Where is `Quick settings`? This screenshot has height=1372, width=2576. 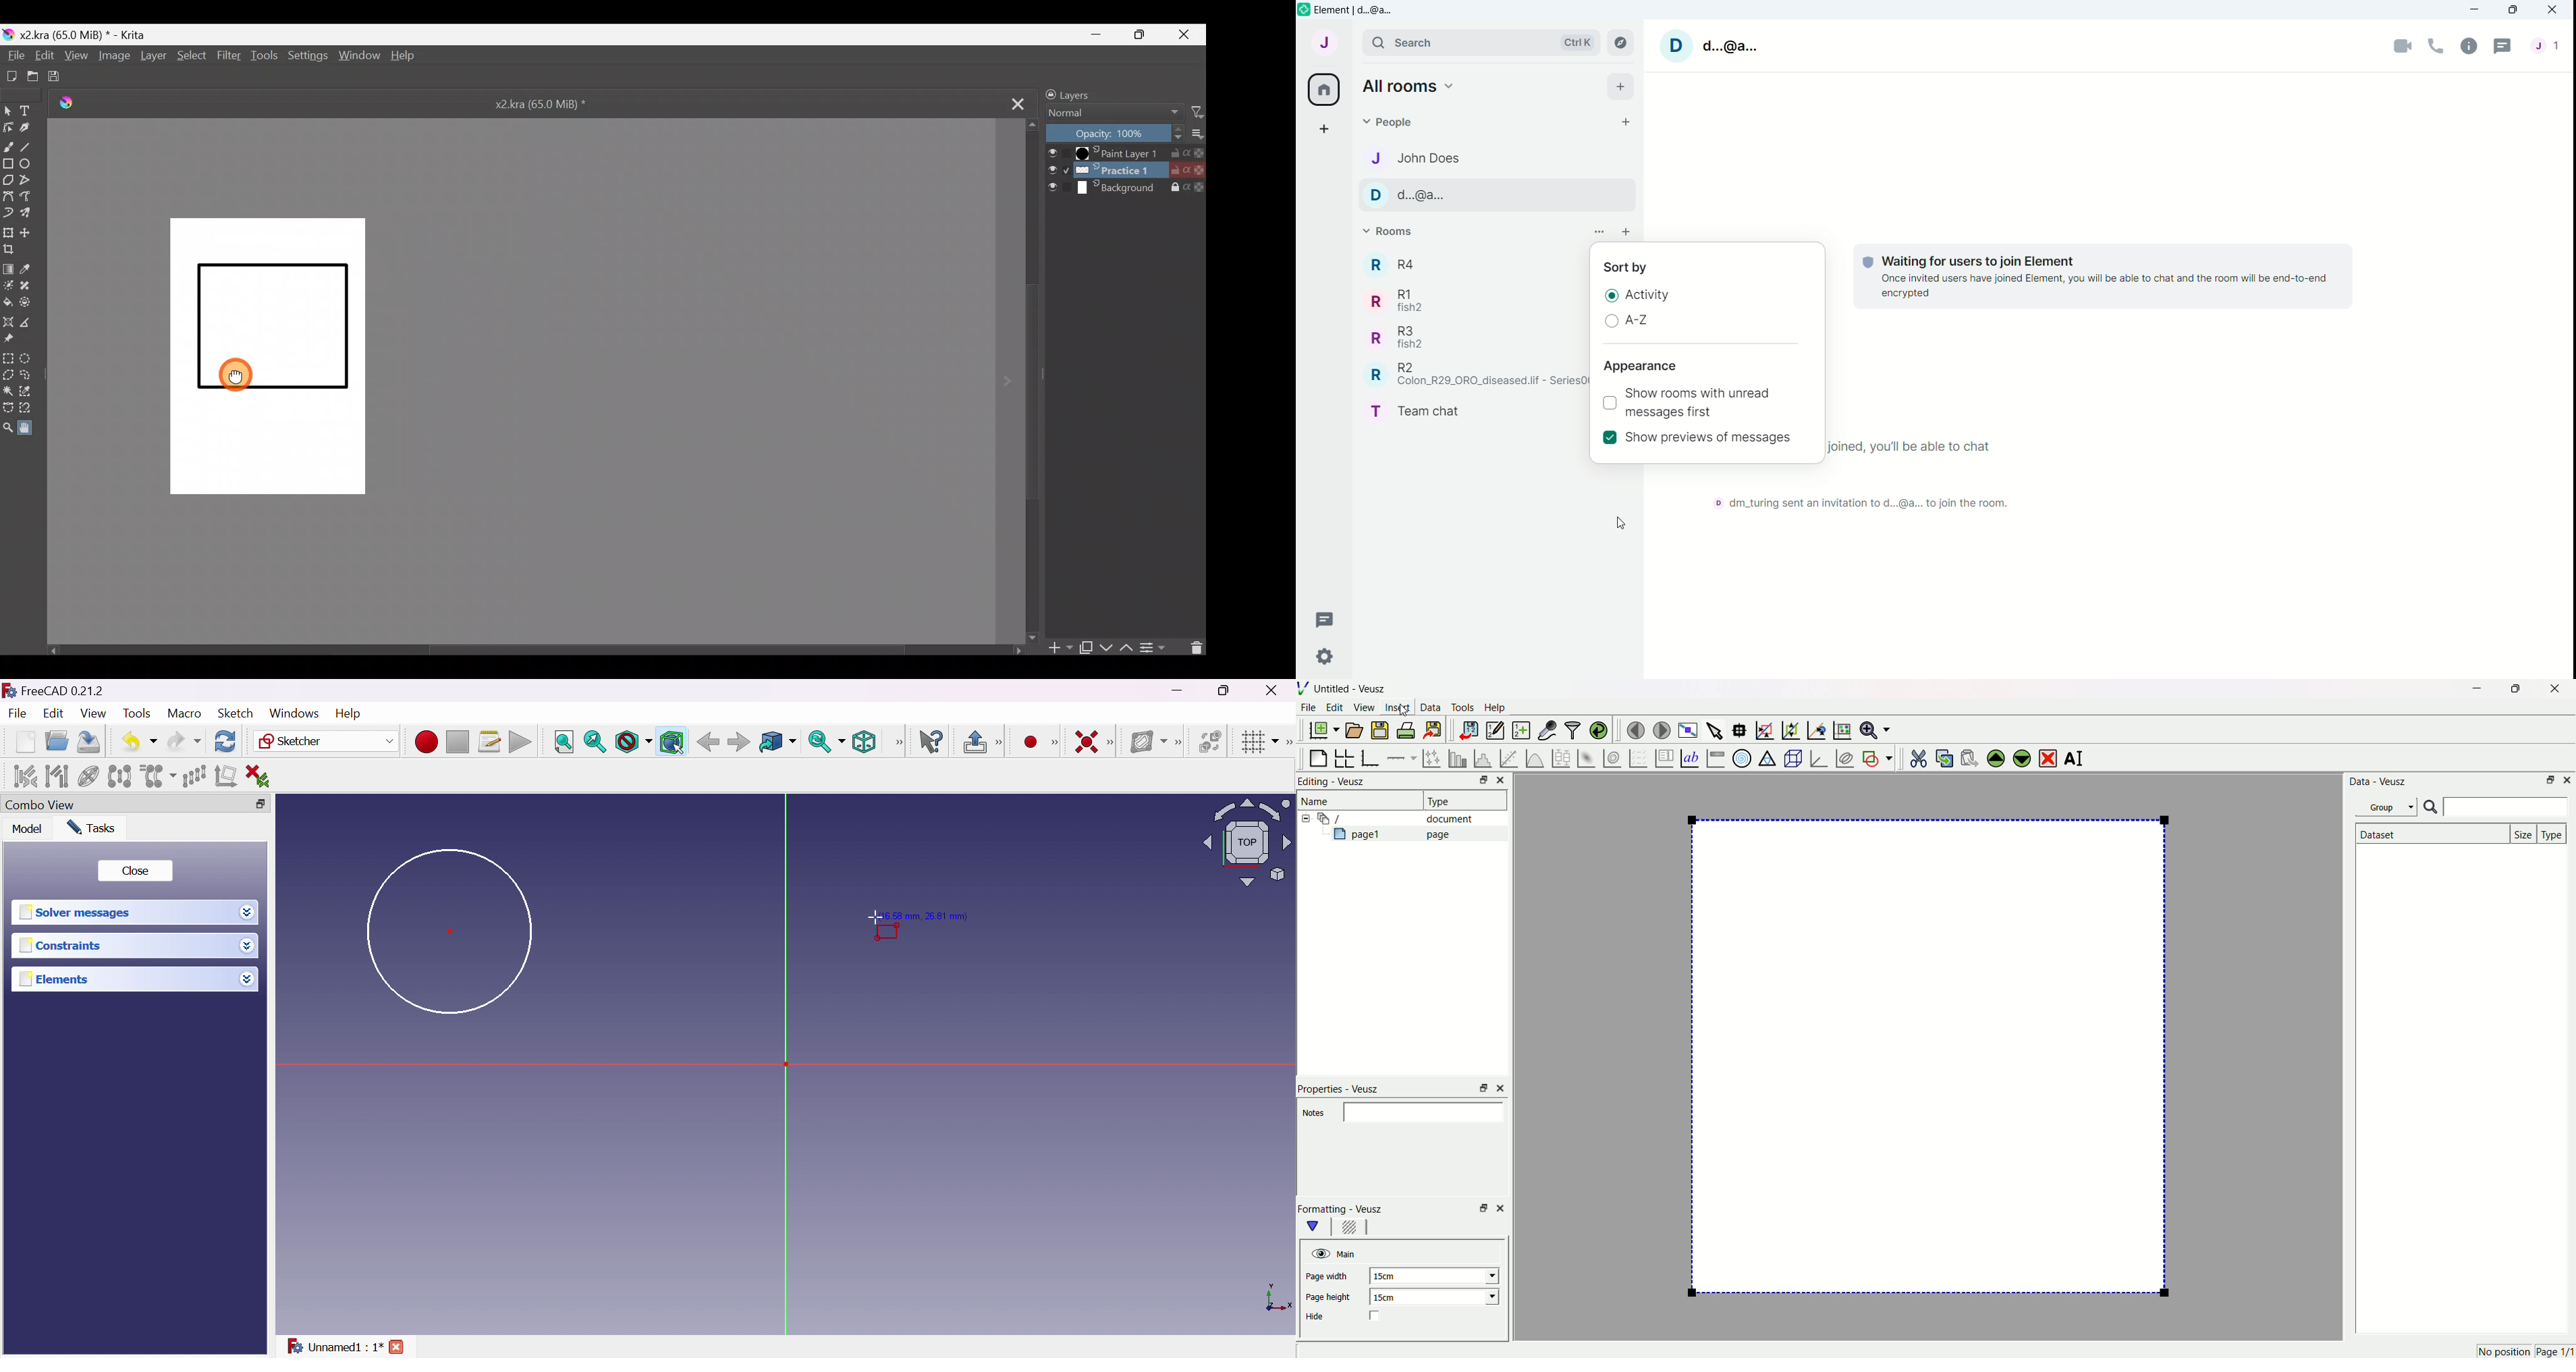
Quick settings is located at coordinates (1316, 656).